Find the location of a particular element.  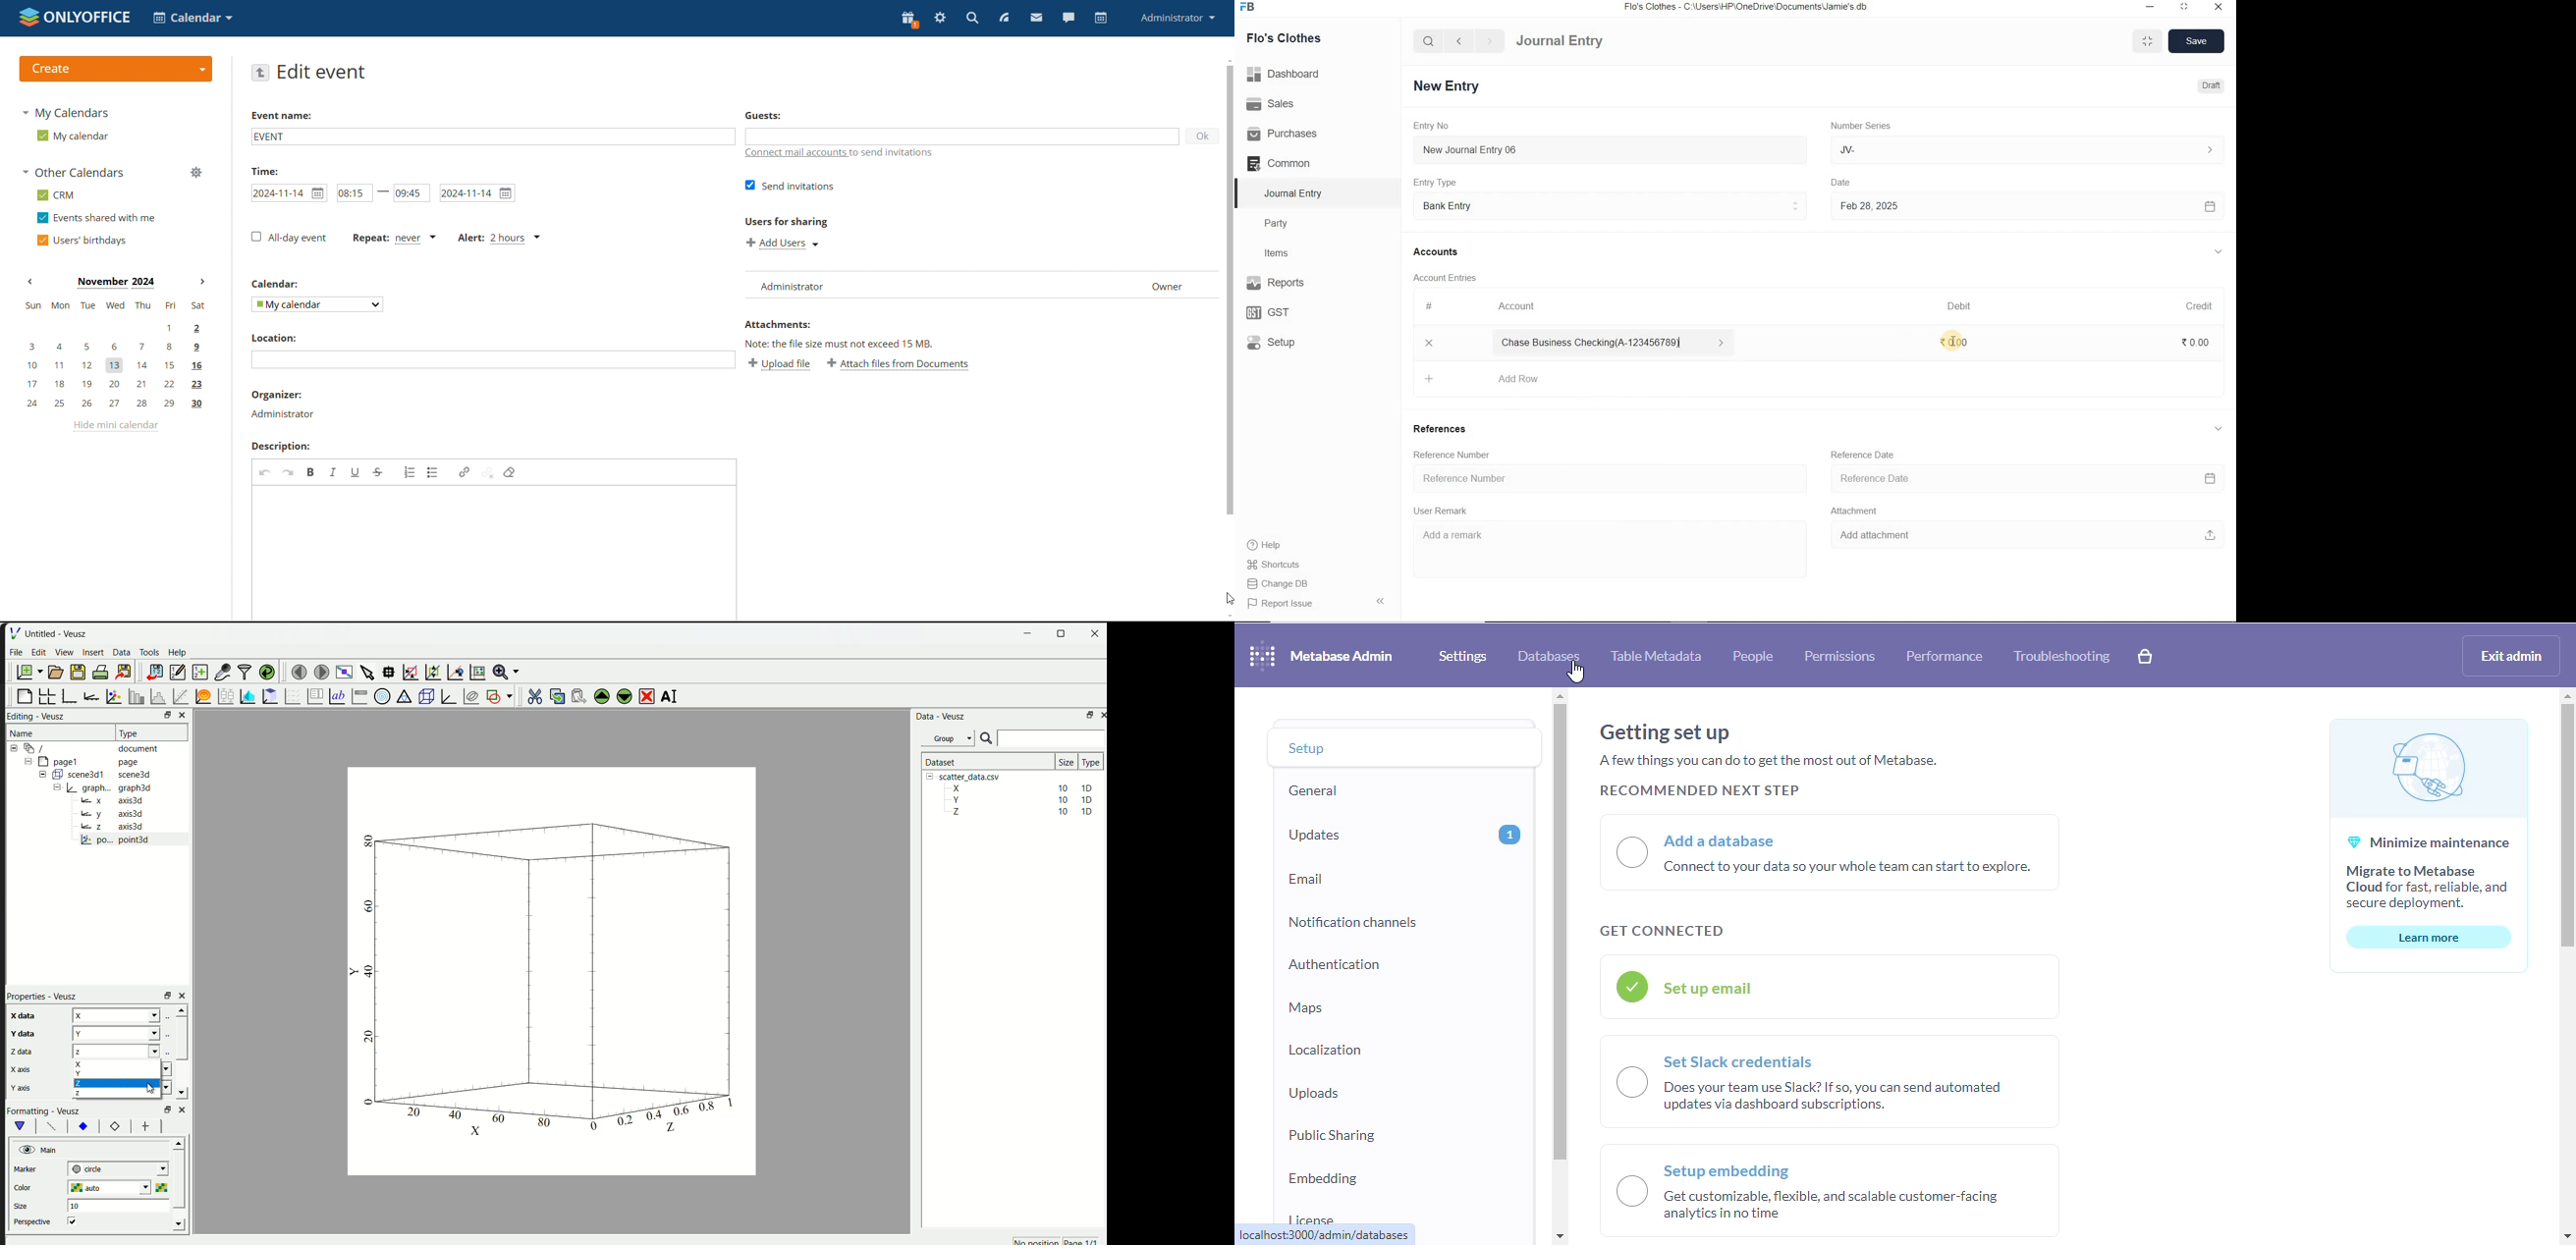

GST is located at coordinates (1273, 311).